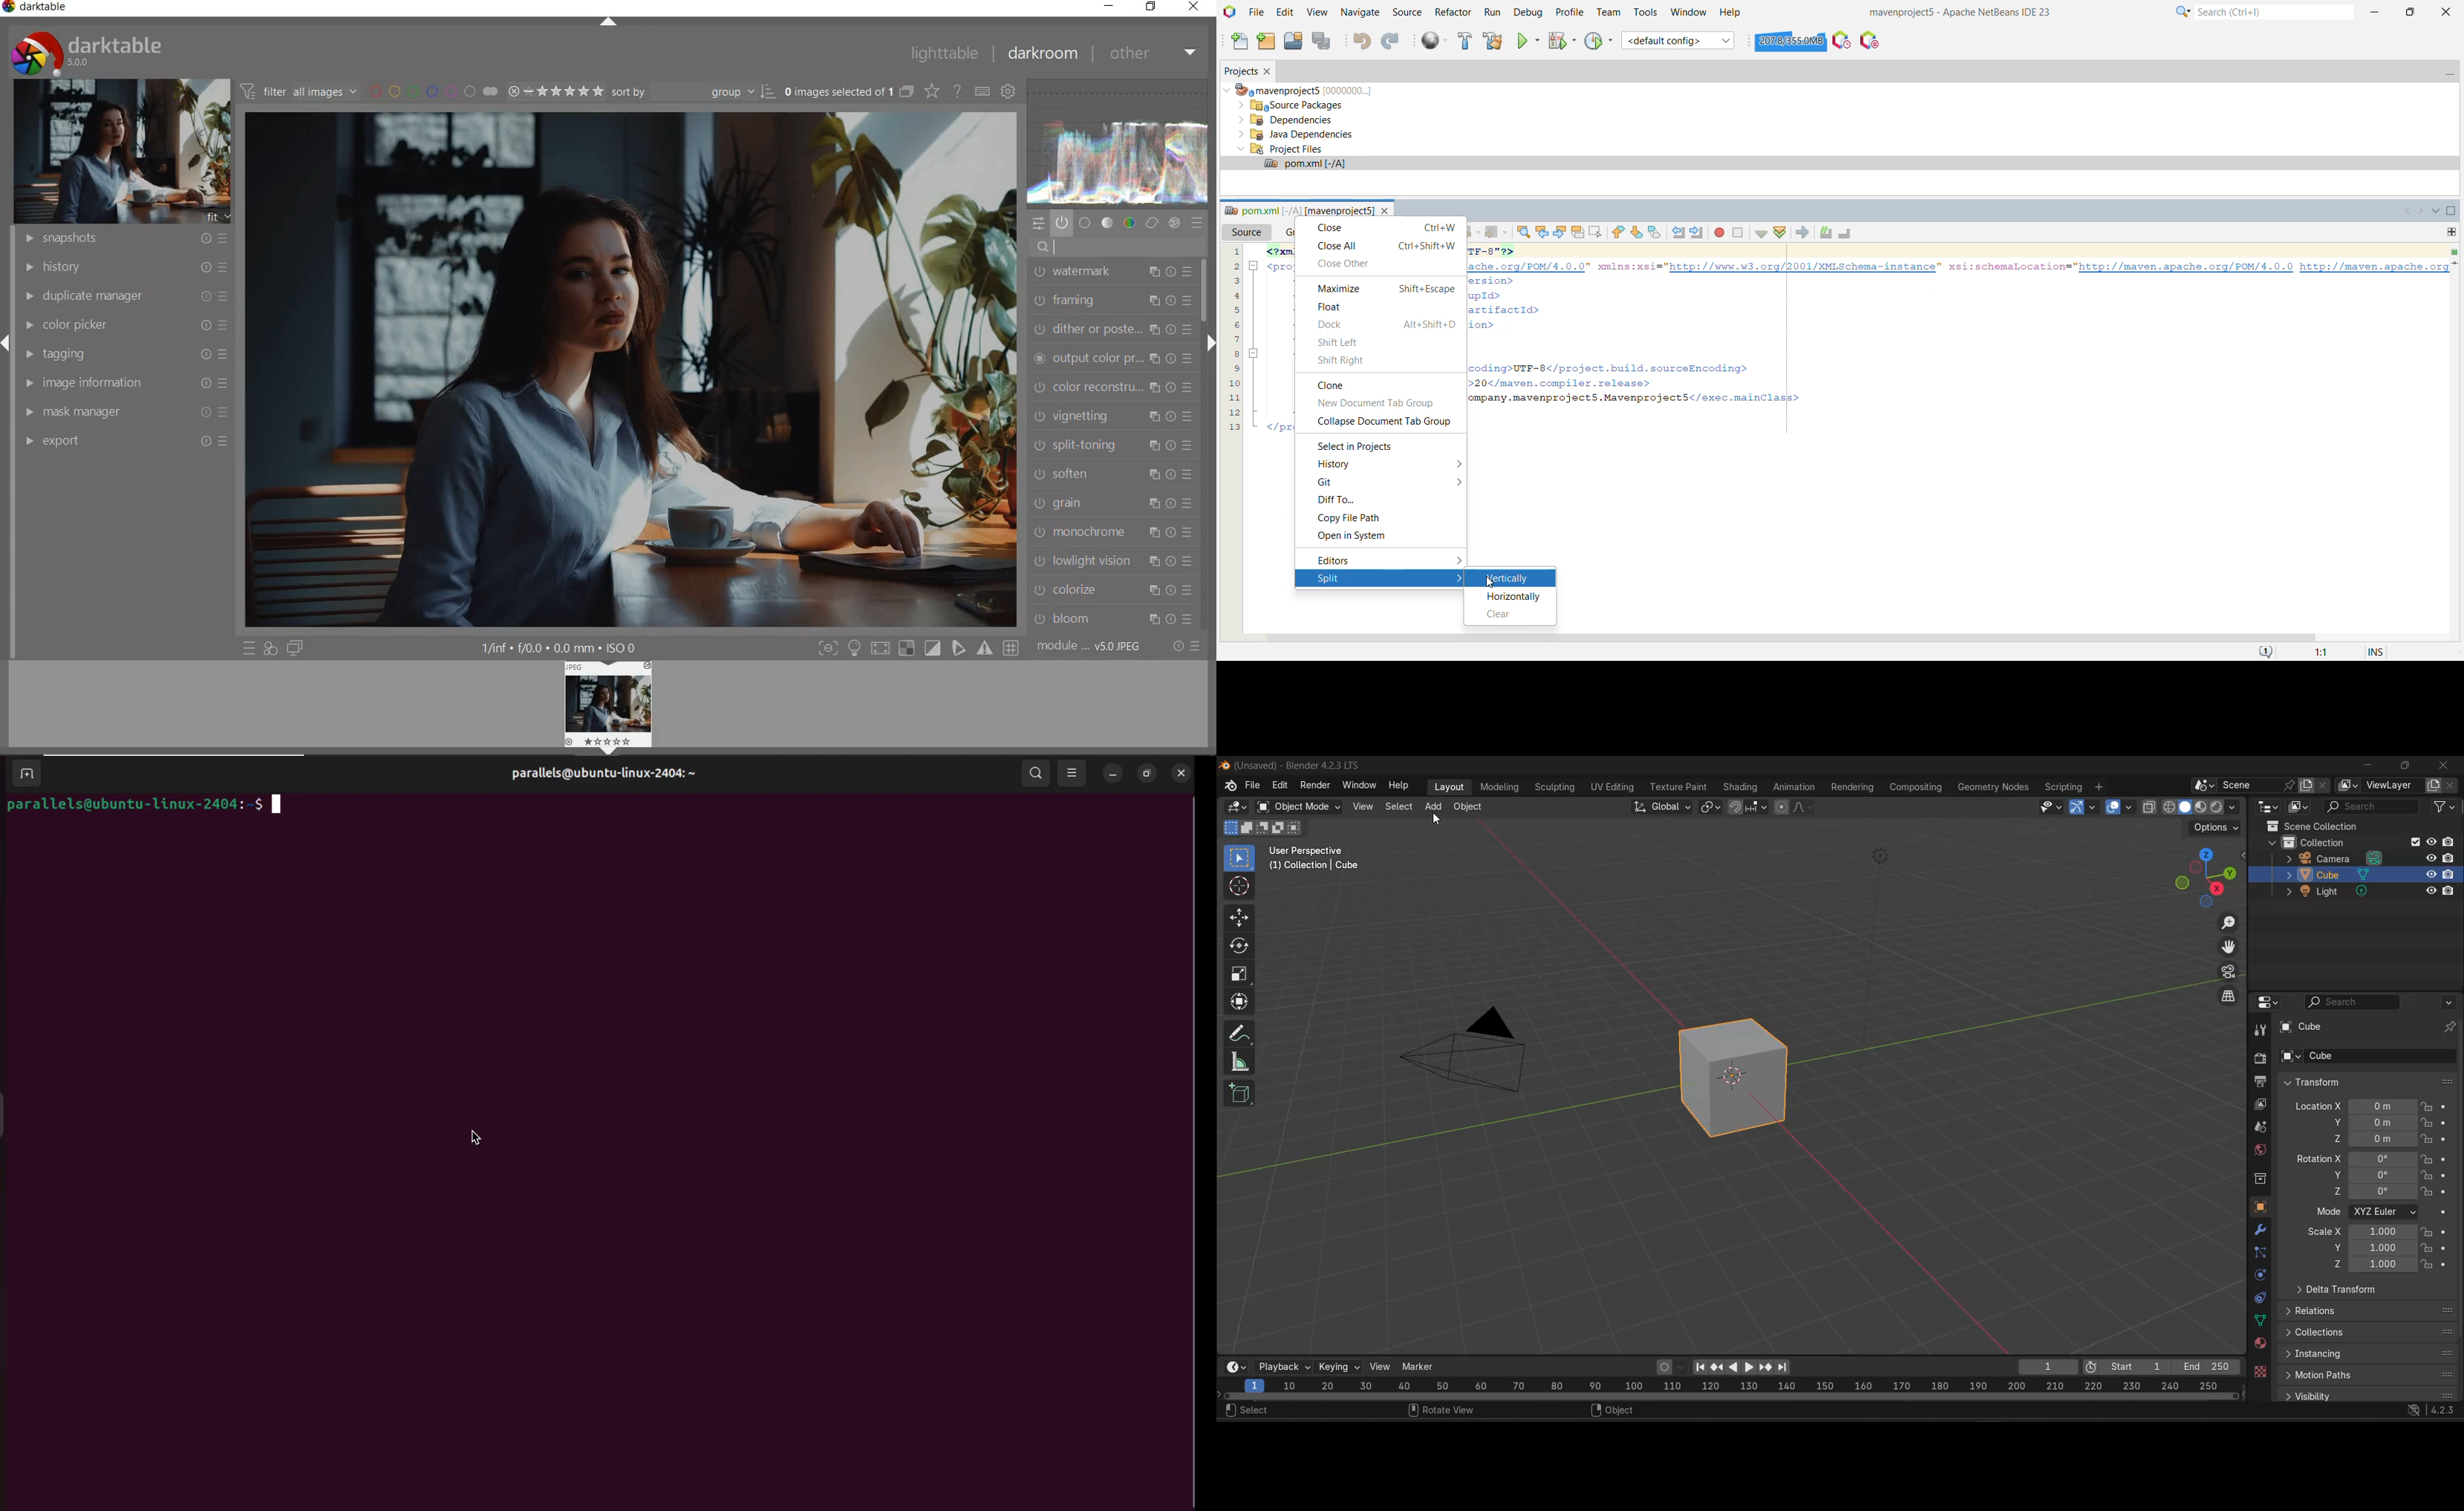 This screenshot has width=2464, height=1512. What do you see at coordinates (1233, 309) in the screenshot?
I see `5` at bounding box center [1233, 309].